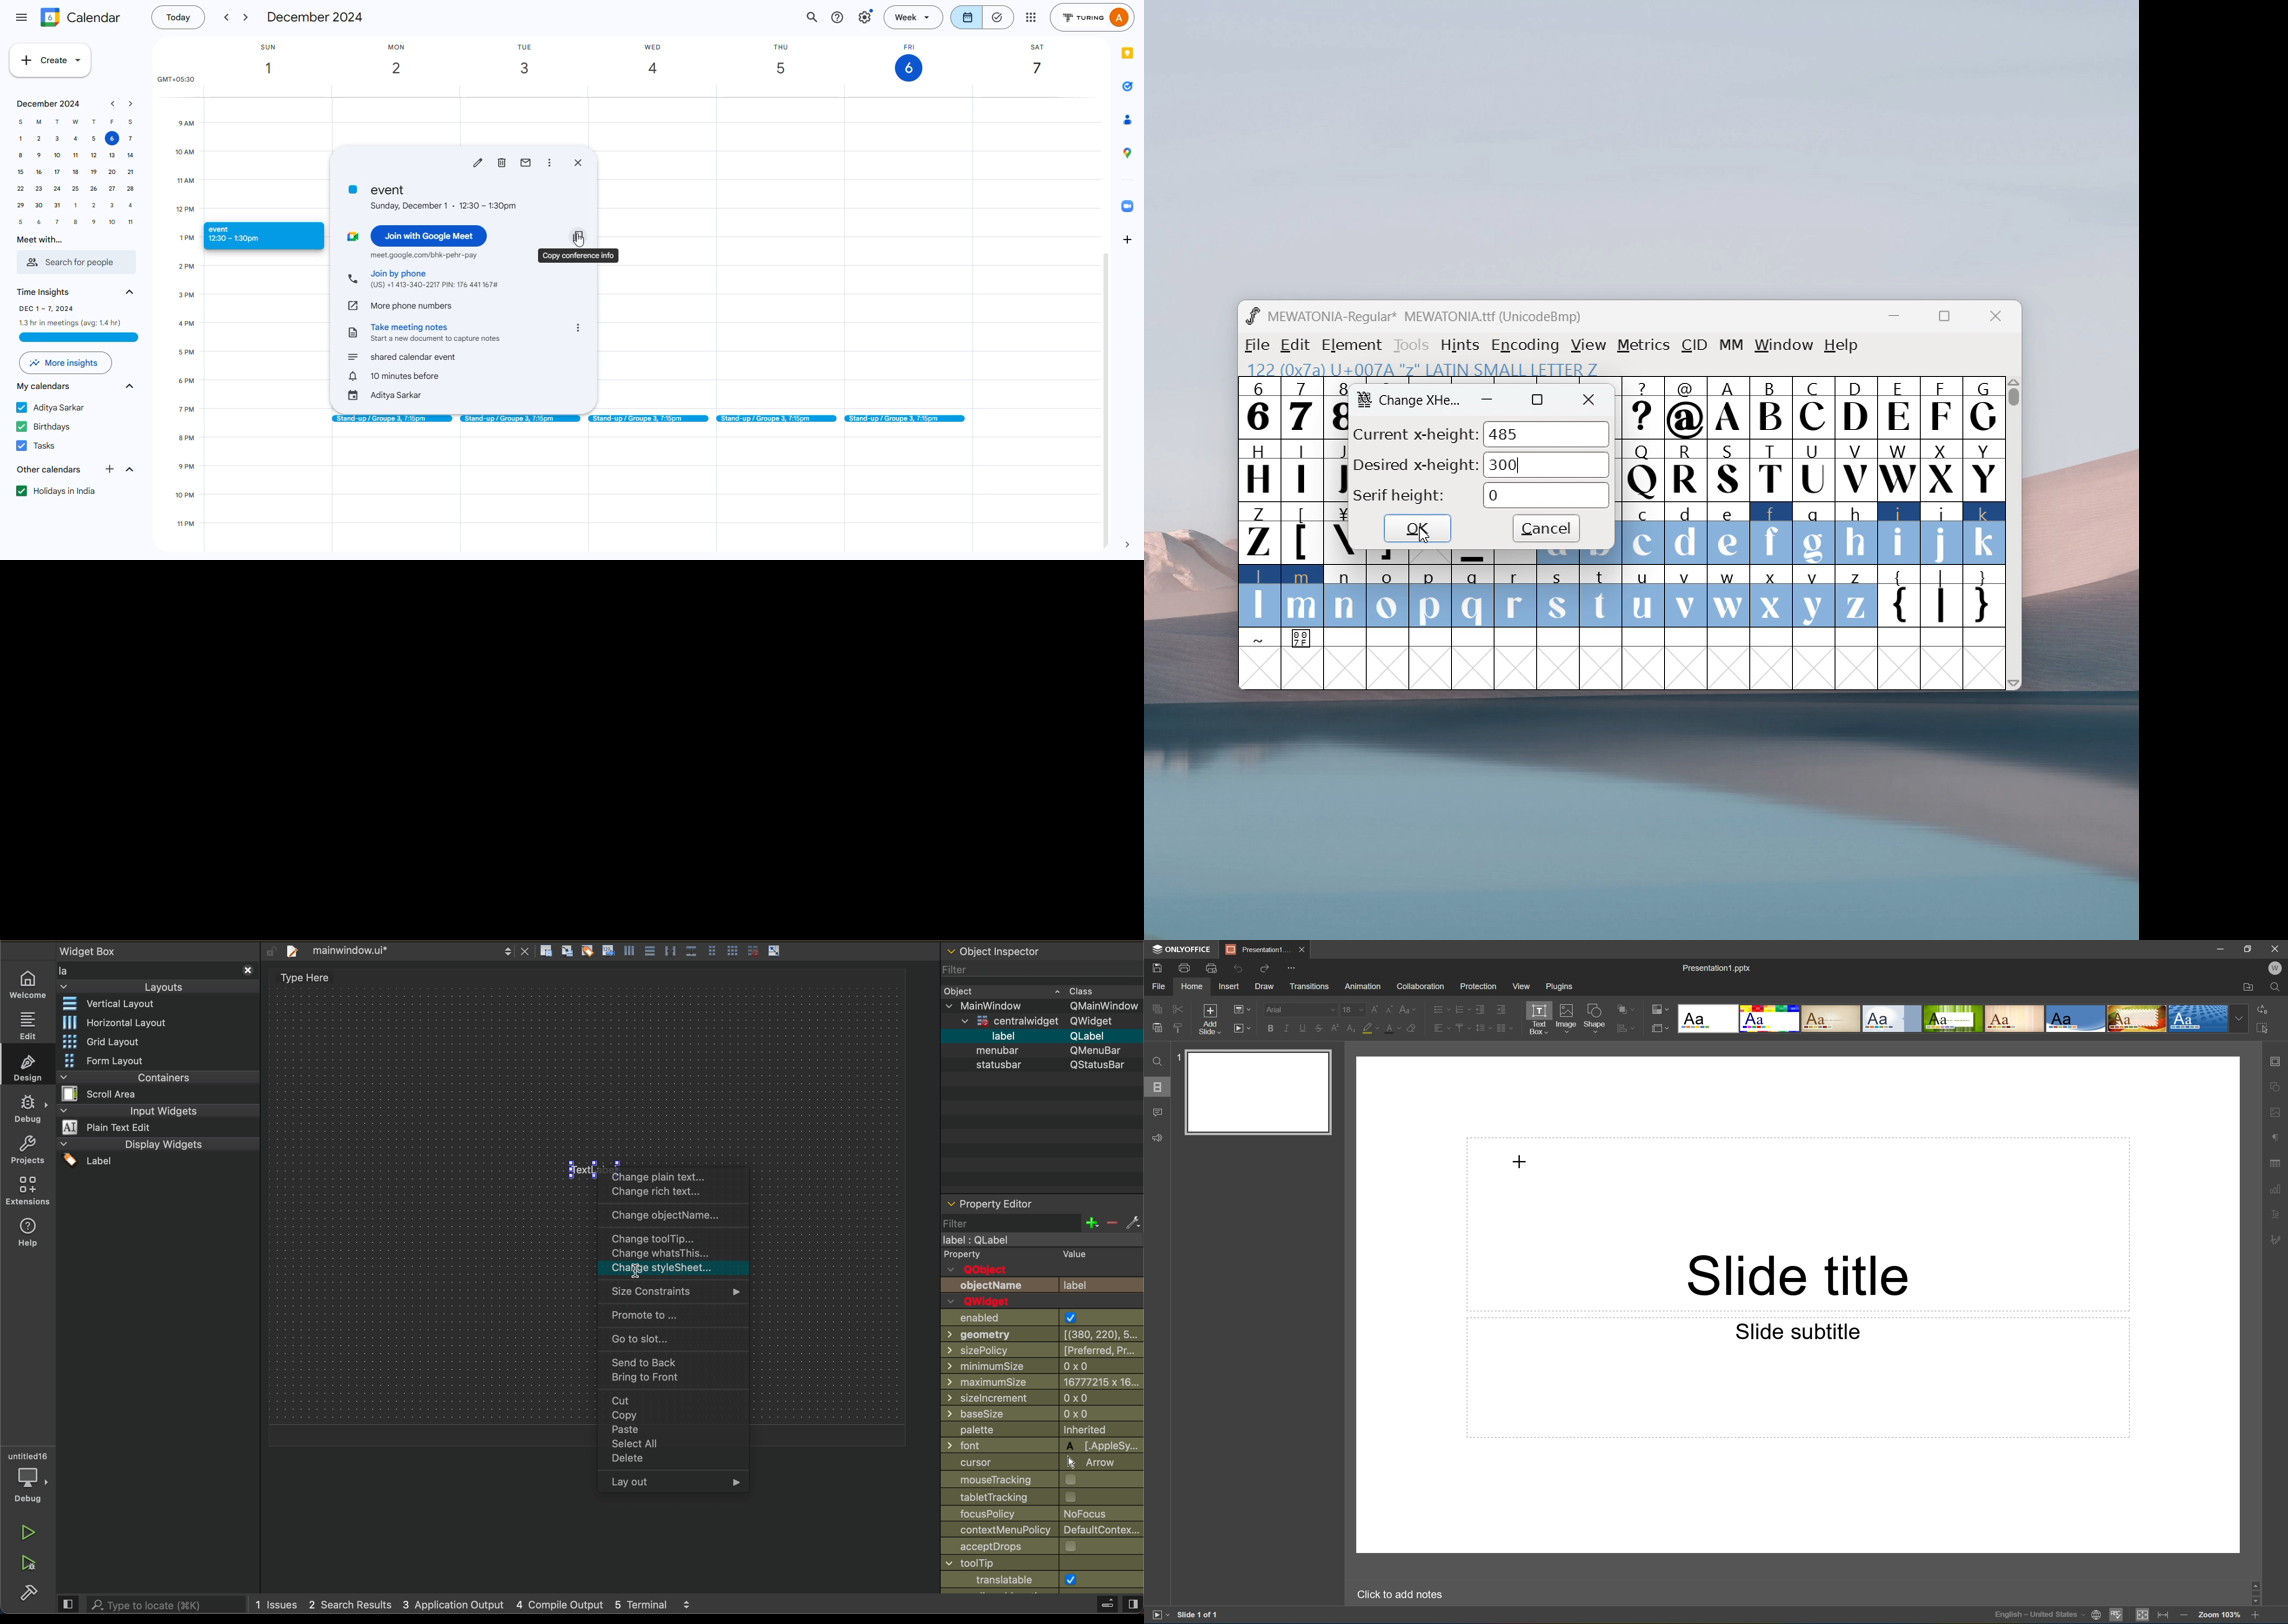  Describe the element at coordinates (45, 386) in the screenshot. I see `calendar` at that location.